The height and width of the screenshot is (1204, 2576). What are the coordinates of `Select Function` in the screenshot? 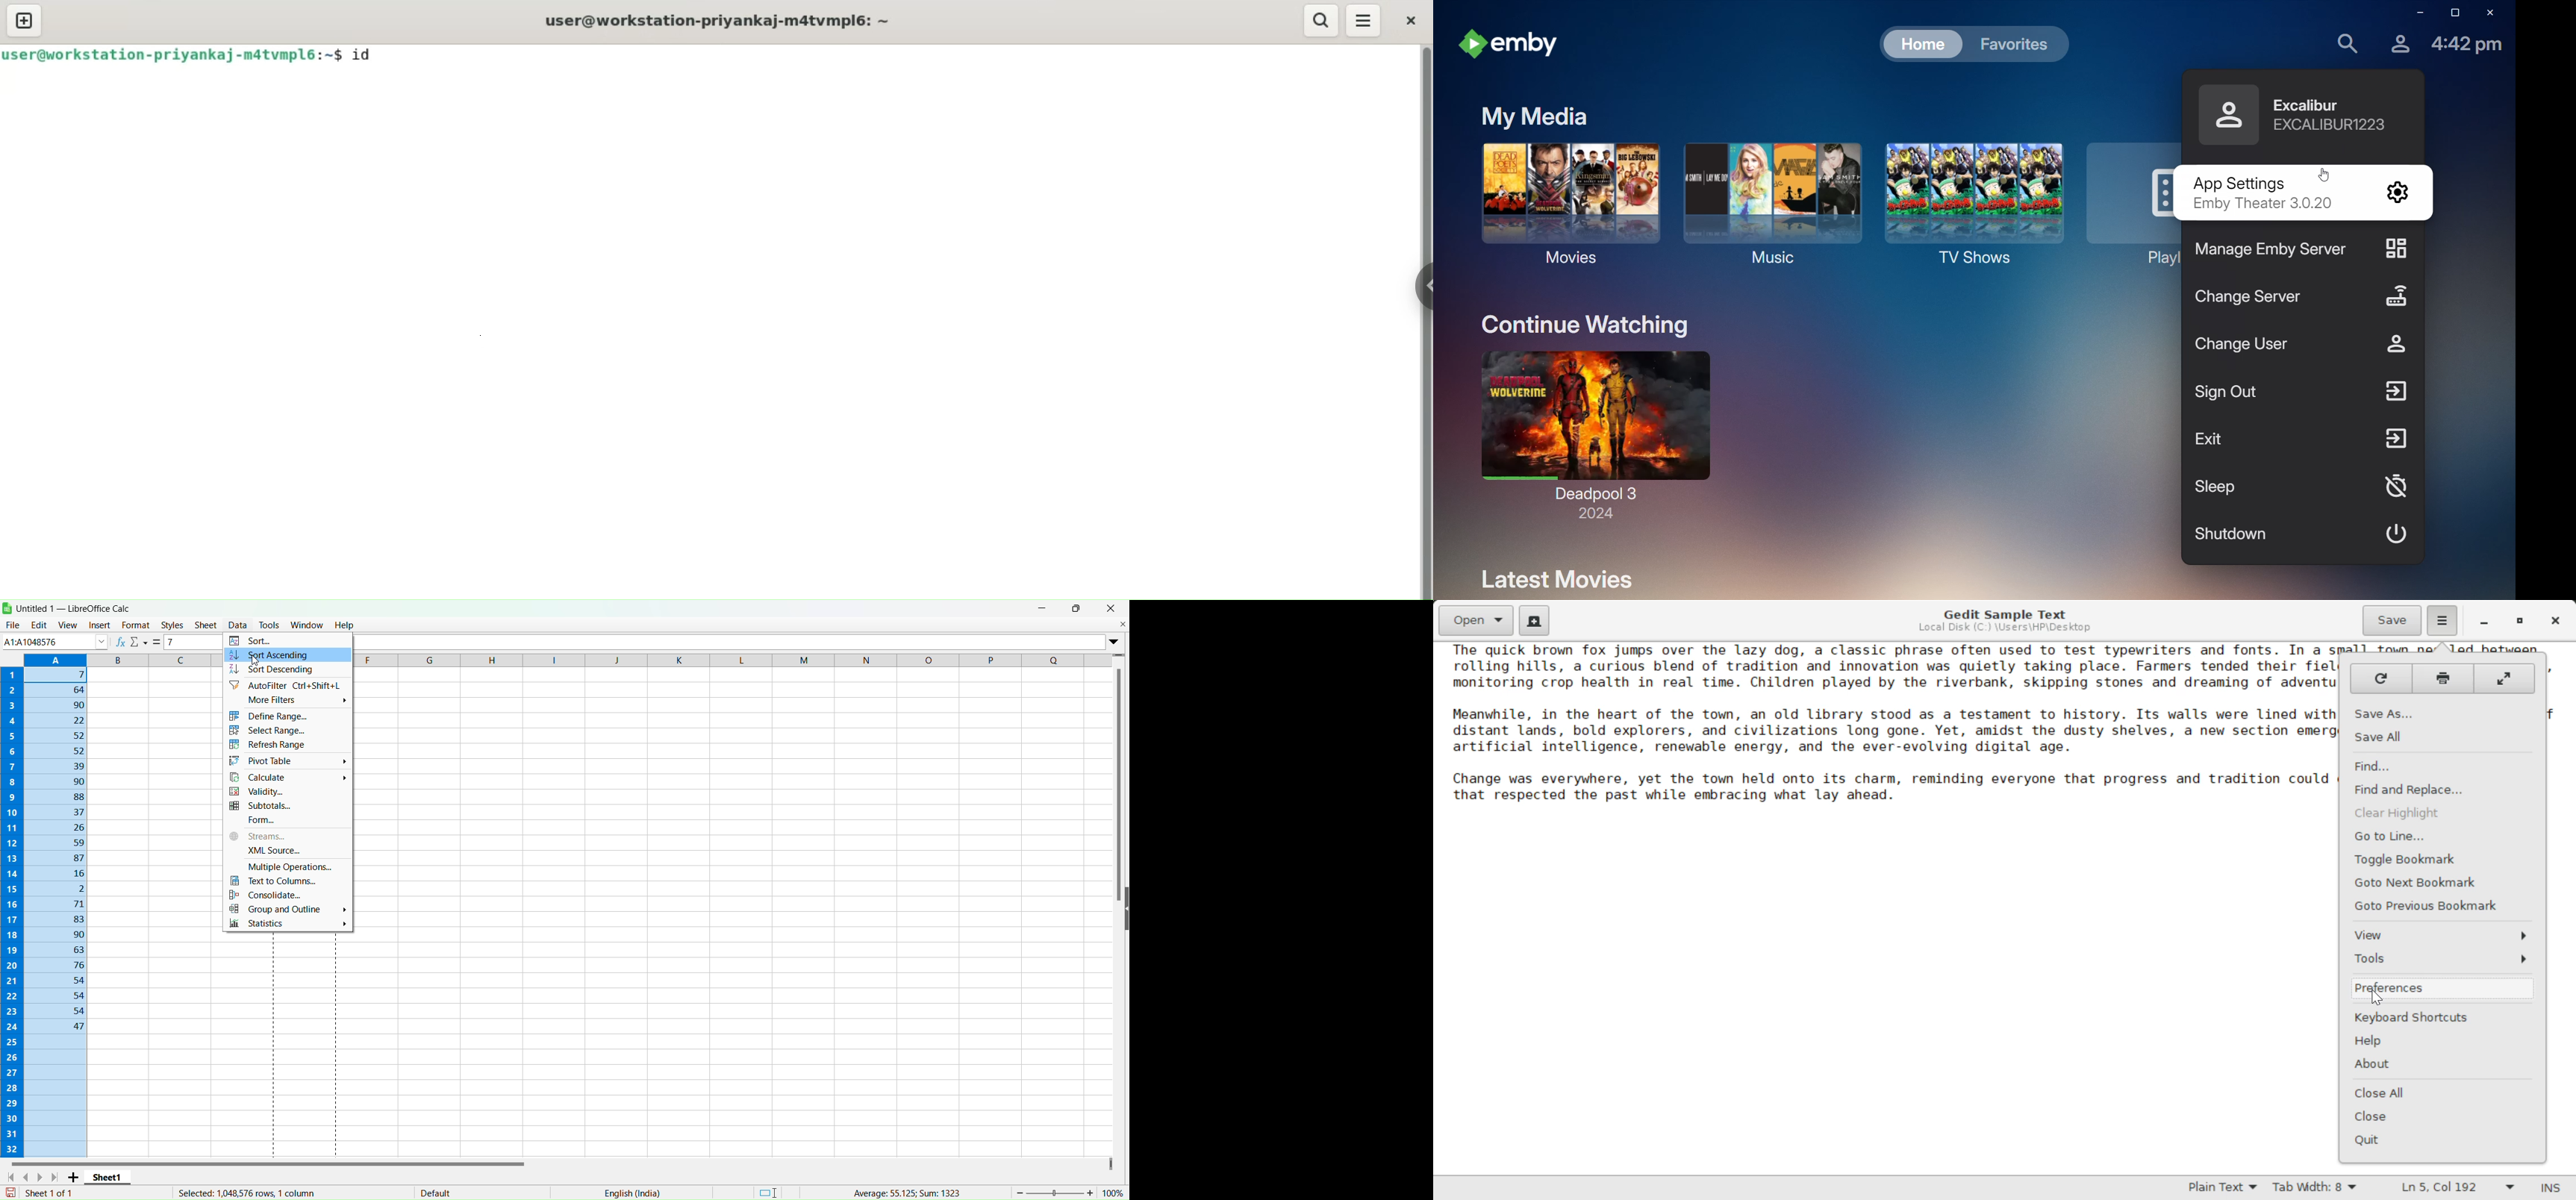 It's located at (140, 643).